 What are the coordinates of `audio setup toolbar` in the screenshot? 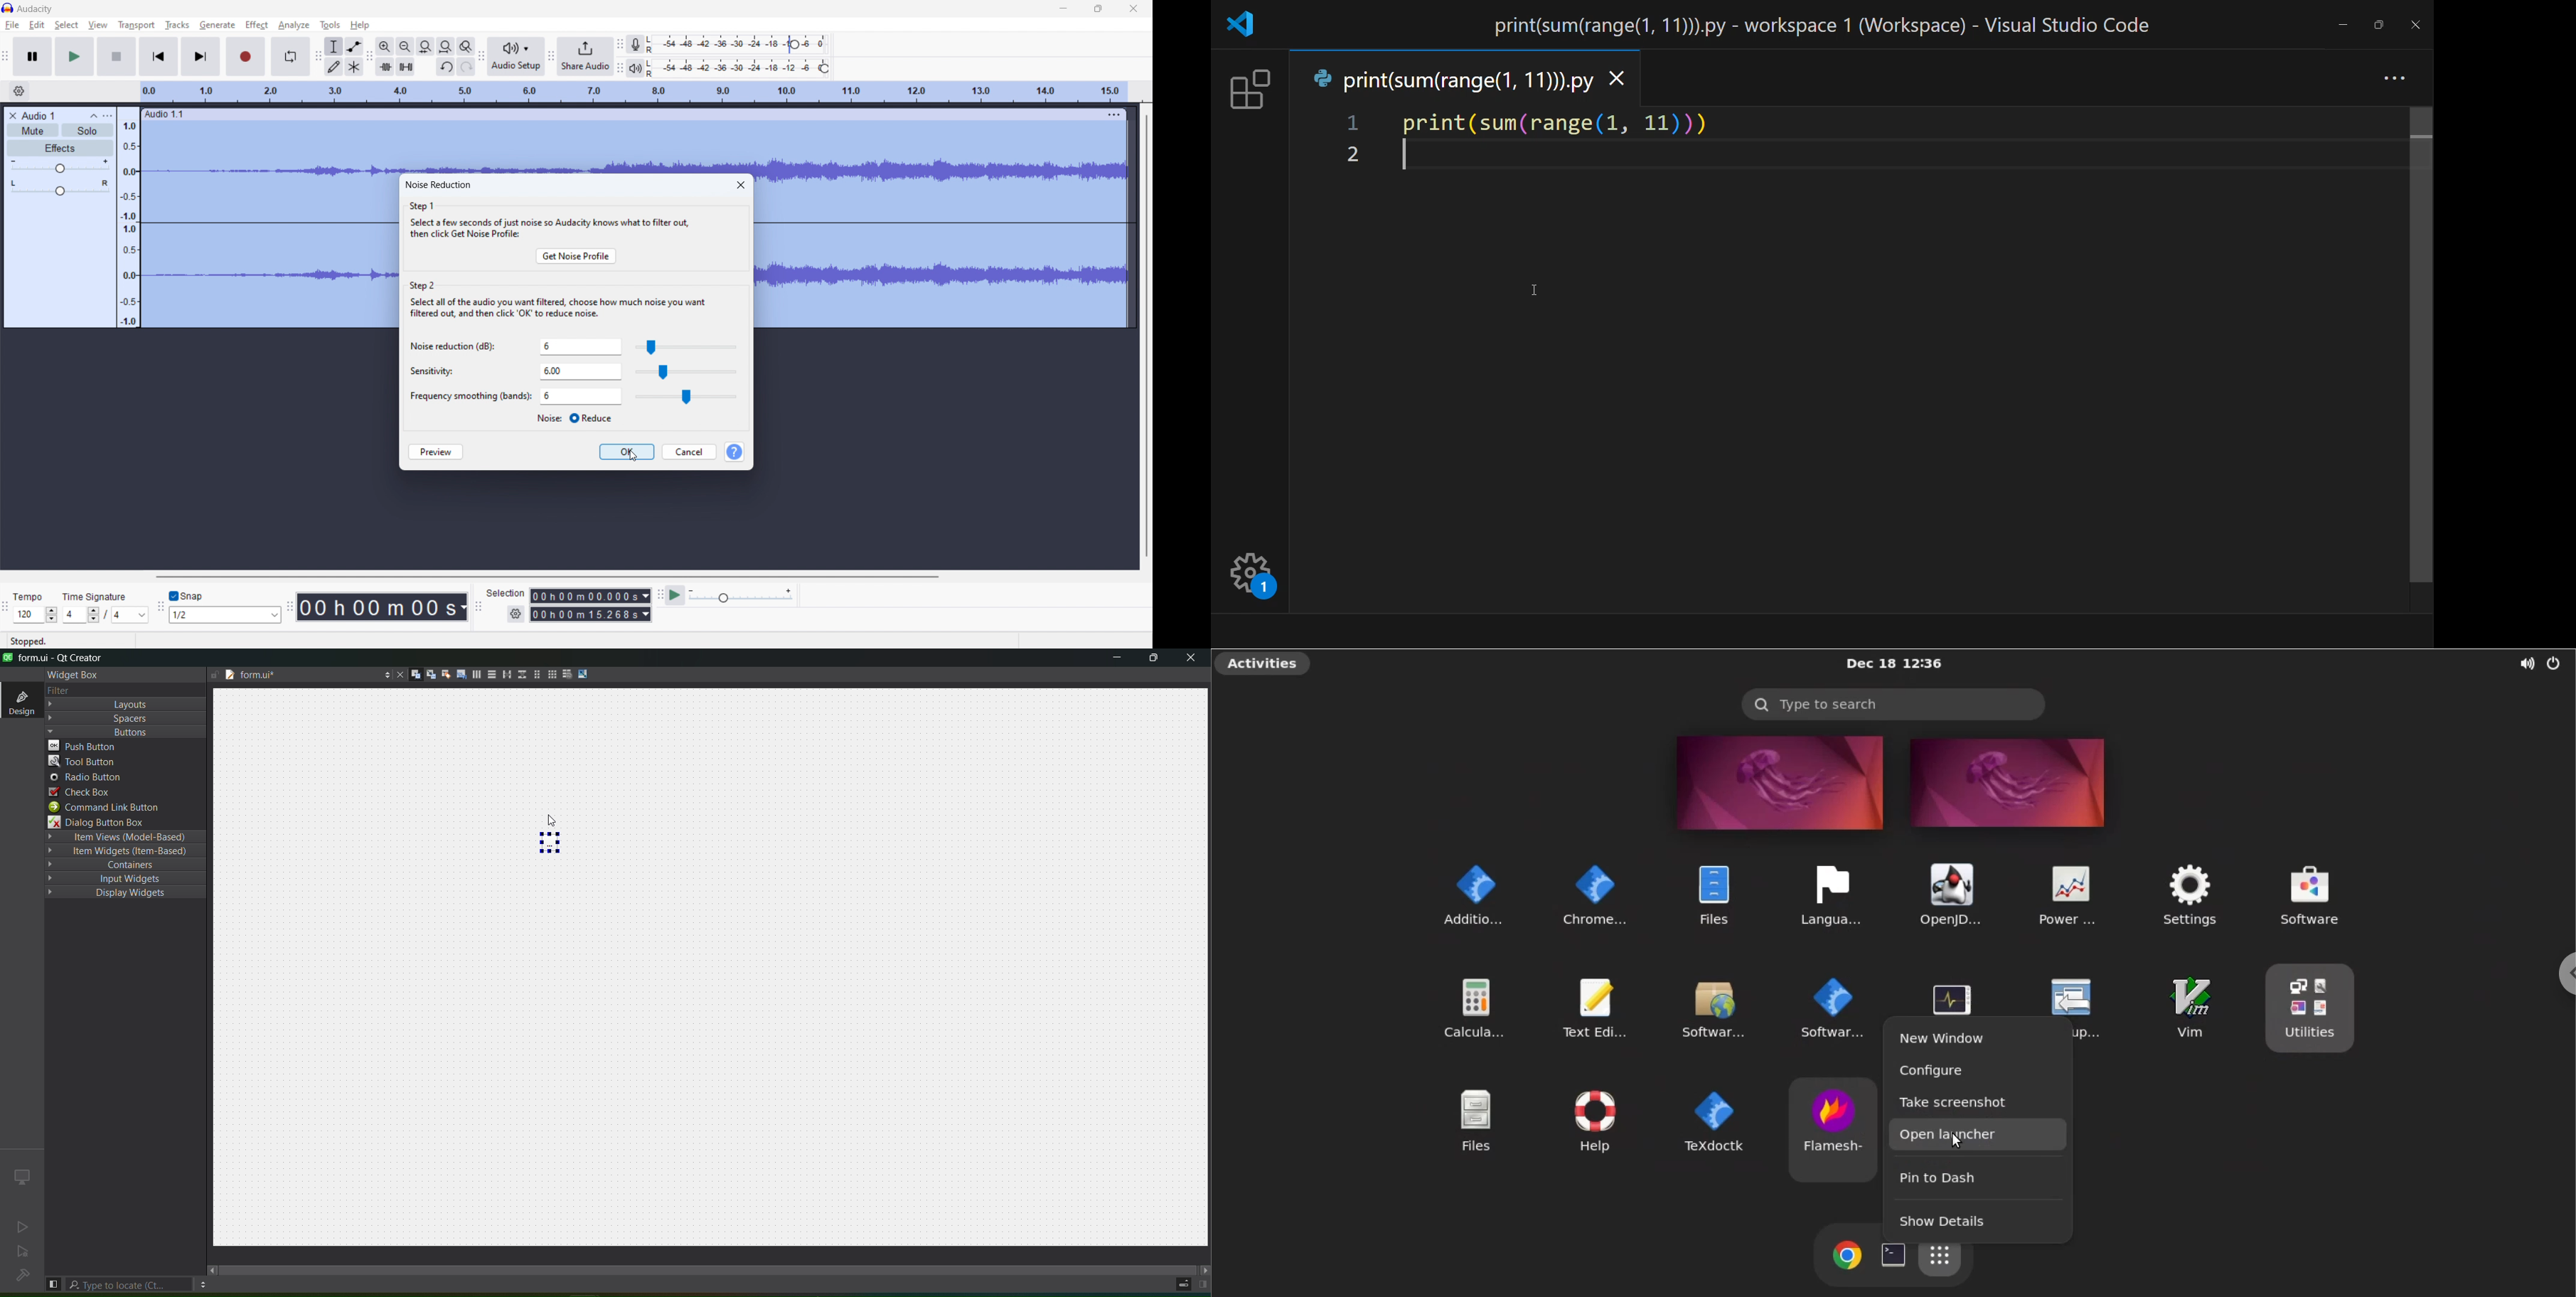 It's located at (481, 56).